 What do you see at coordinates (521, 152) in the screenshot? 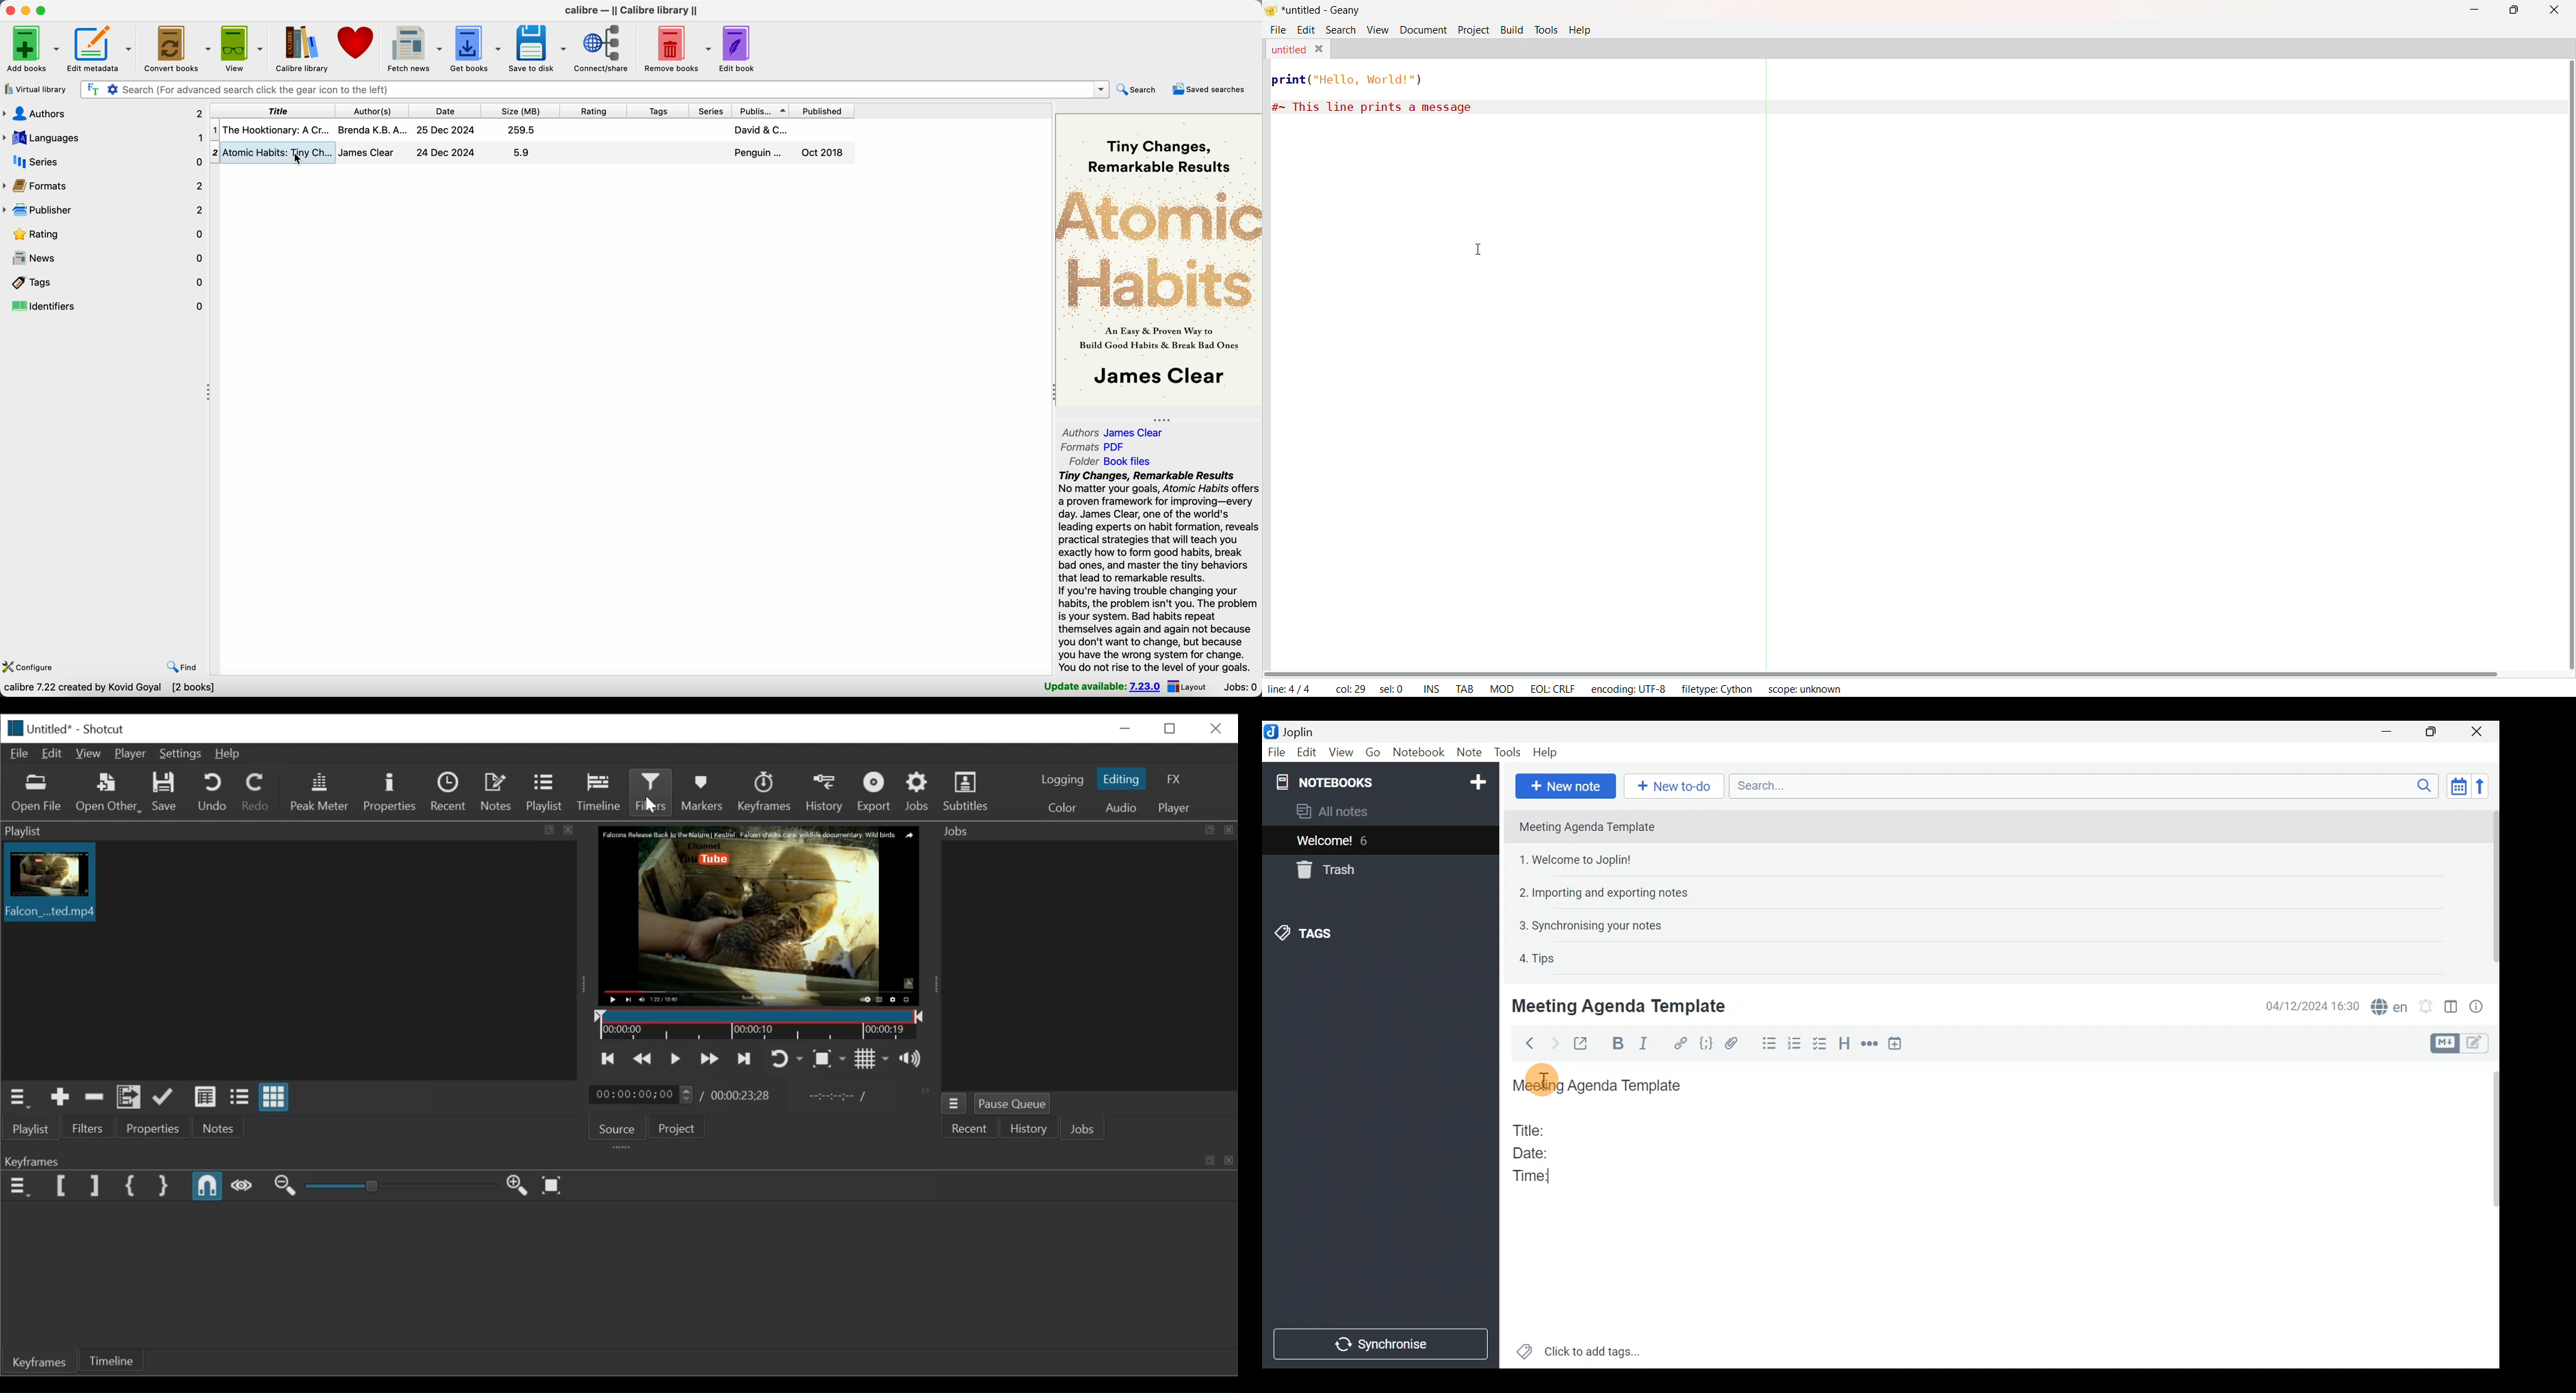
I see `5.9` at bounding box center [521, 152].